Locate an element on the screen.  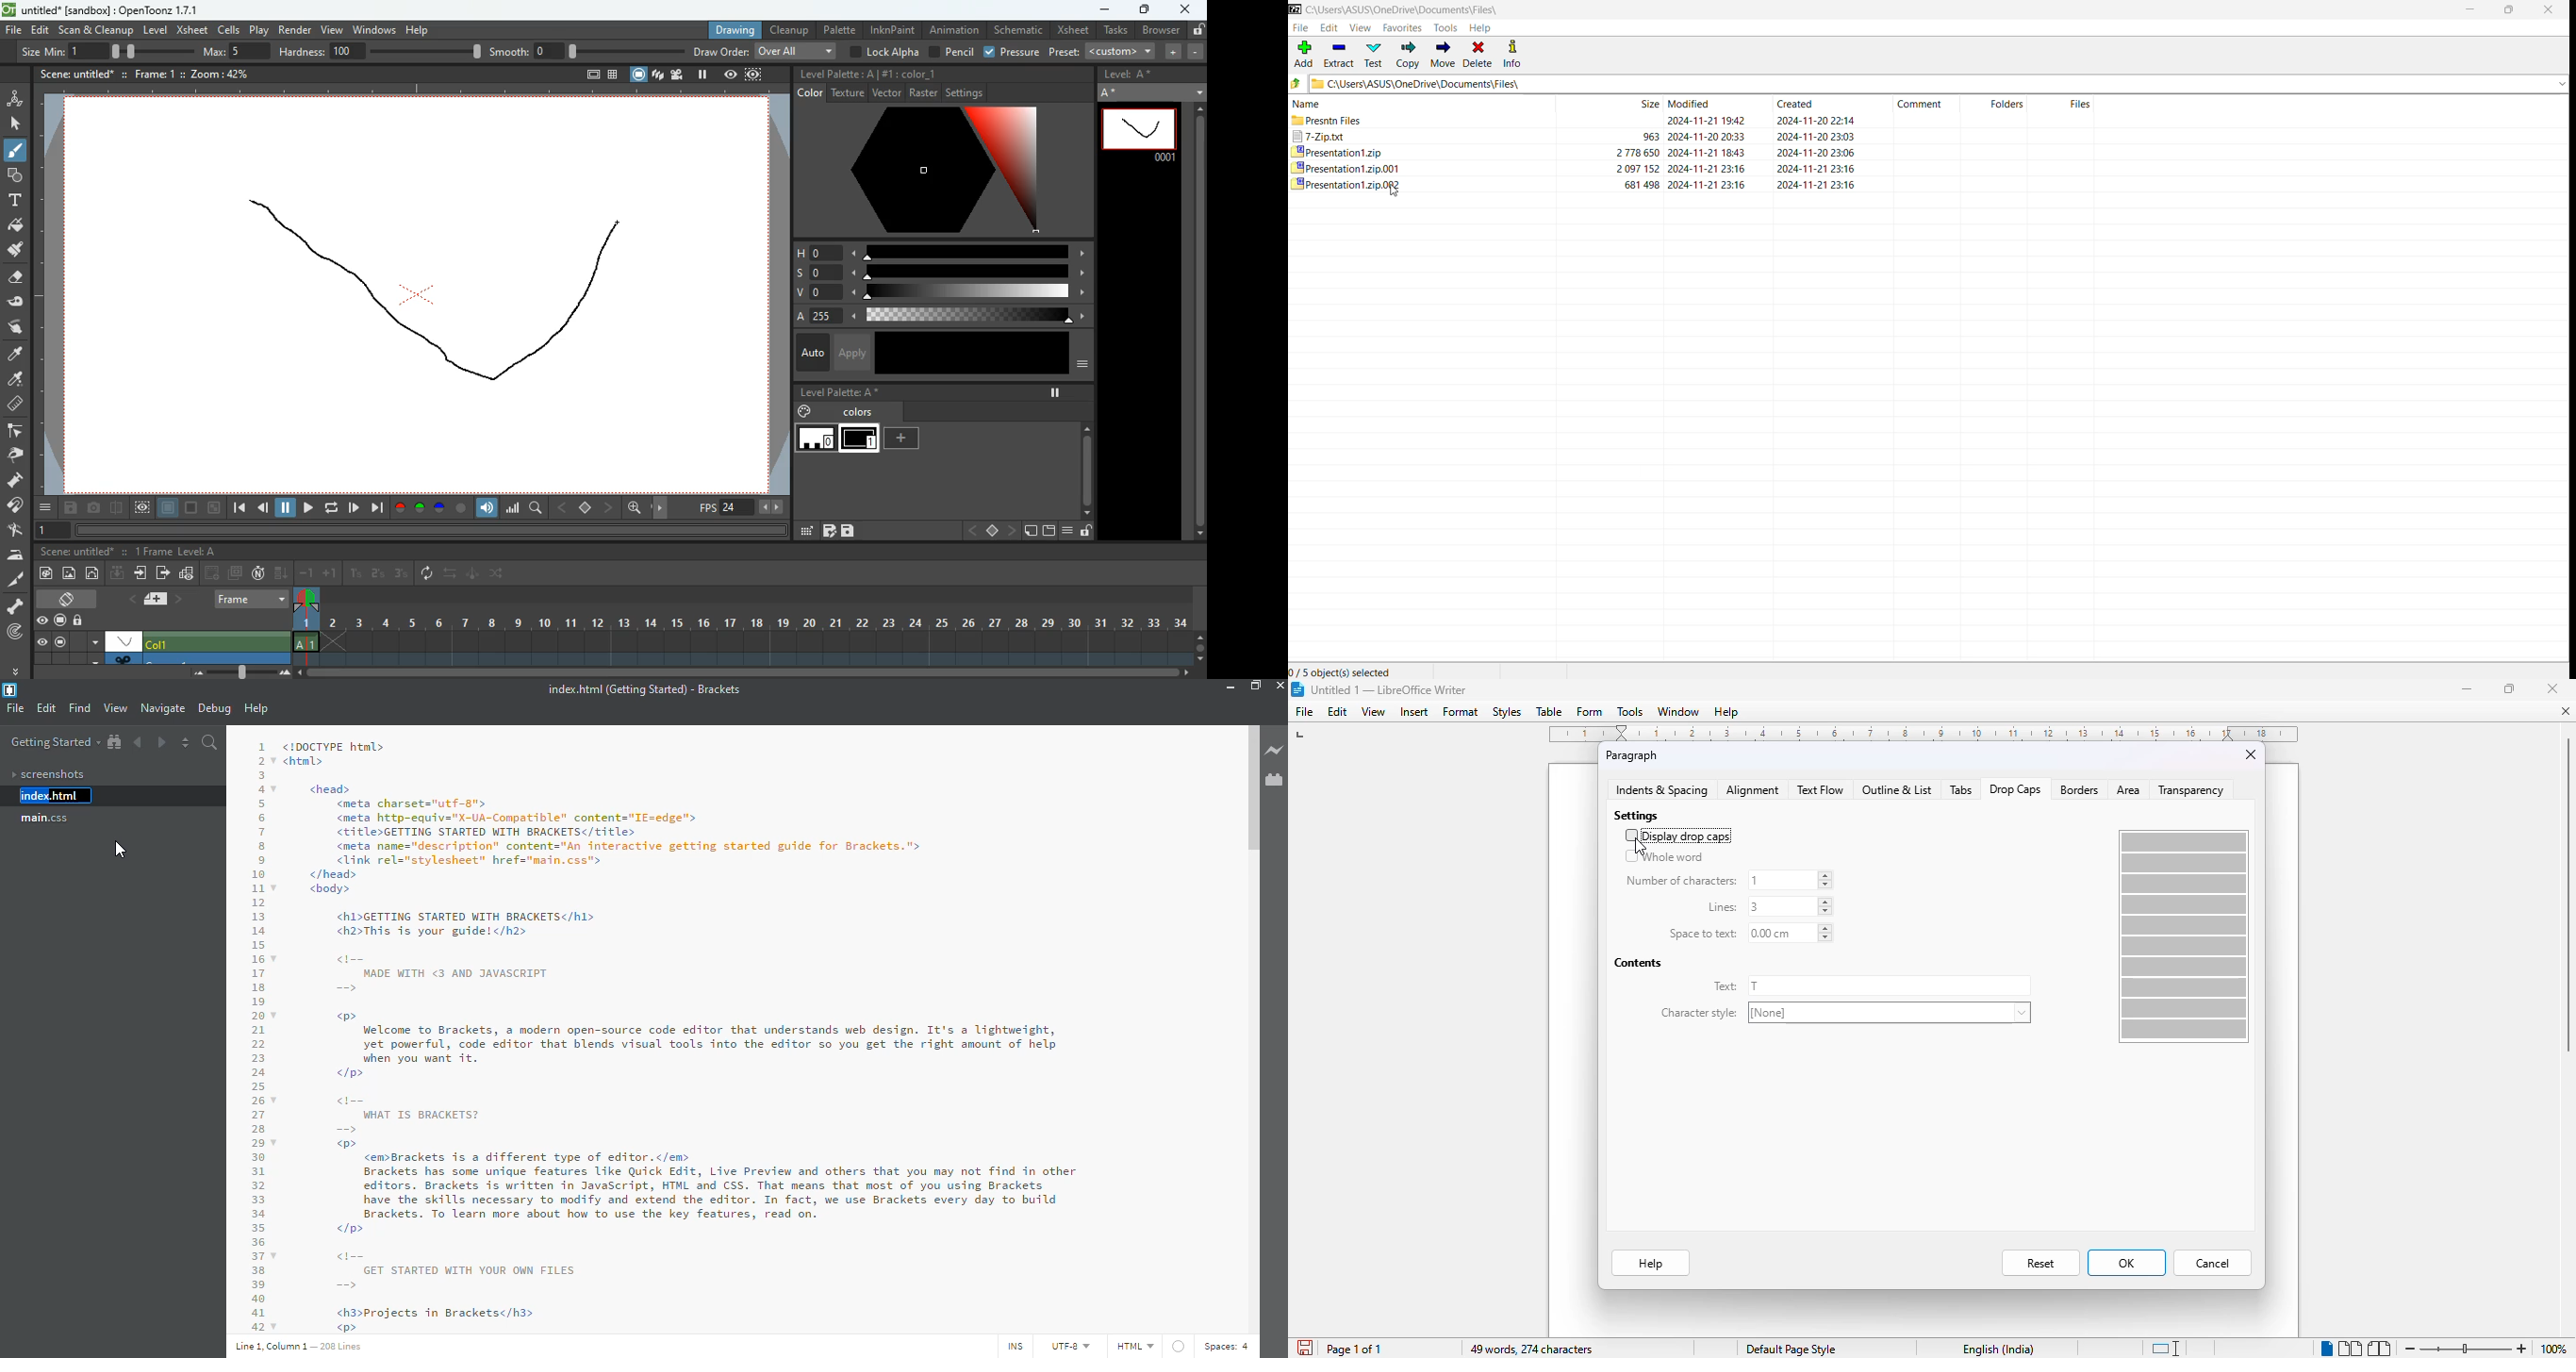
Edit is located at coordinates (1330, 27).